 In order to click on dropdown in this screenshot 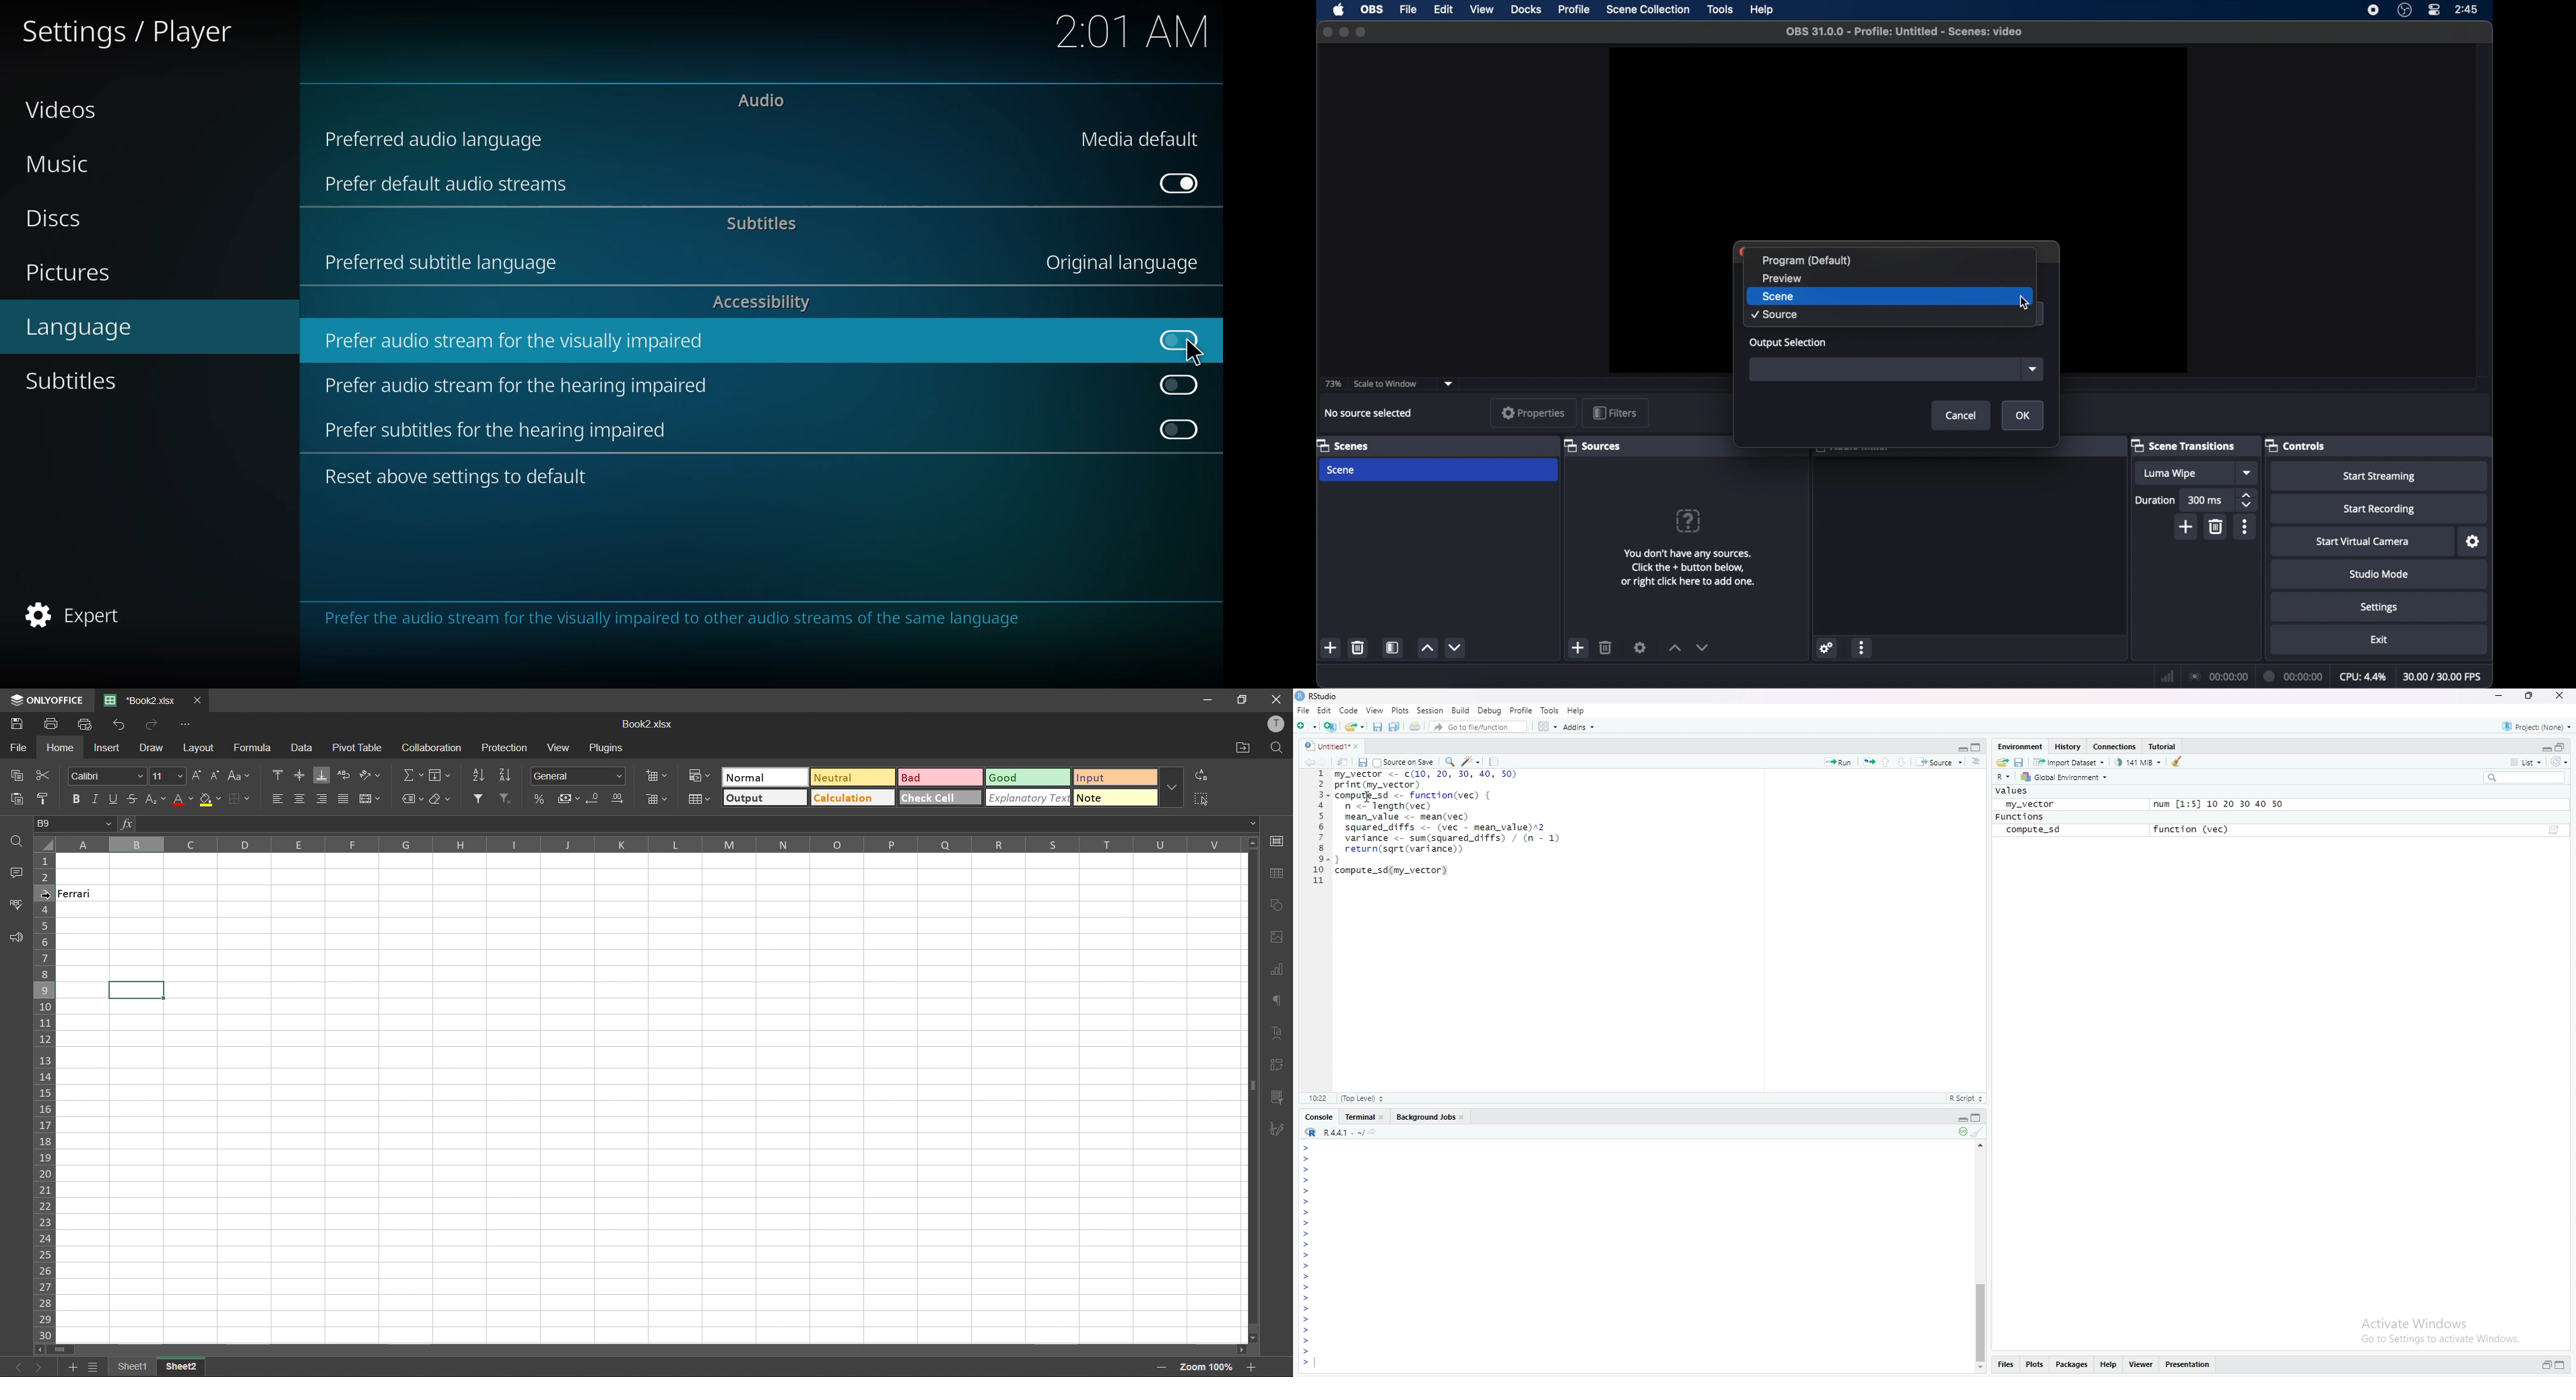, I will do `click(2032, 368)`.